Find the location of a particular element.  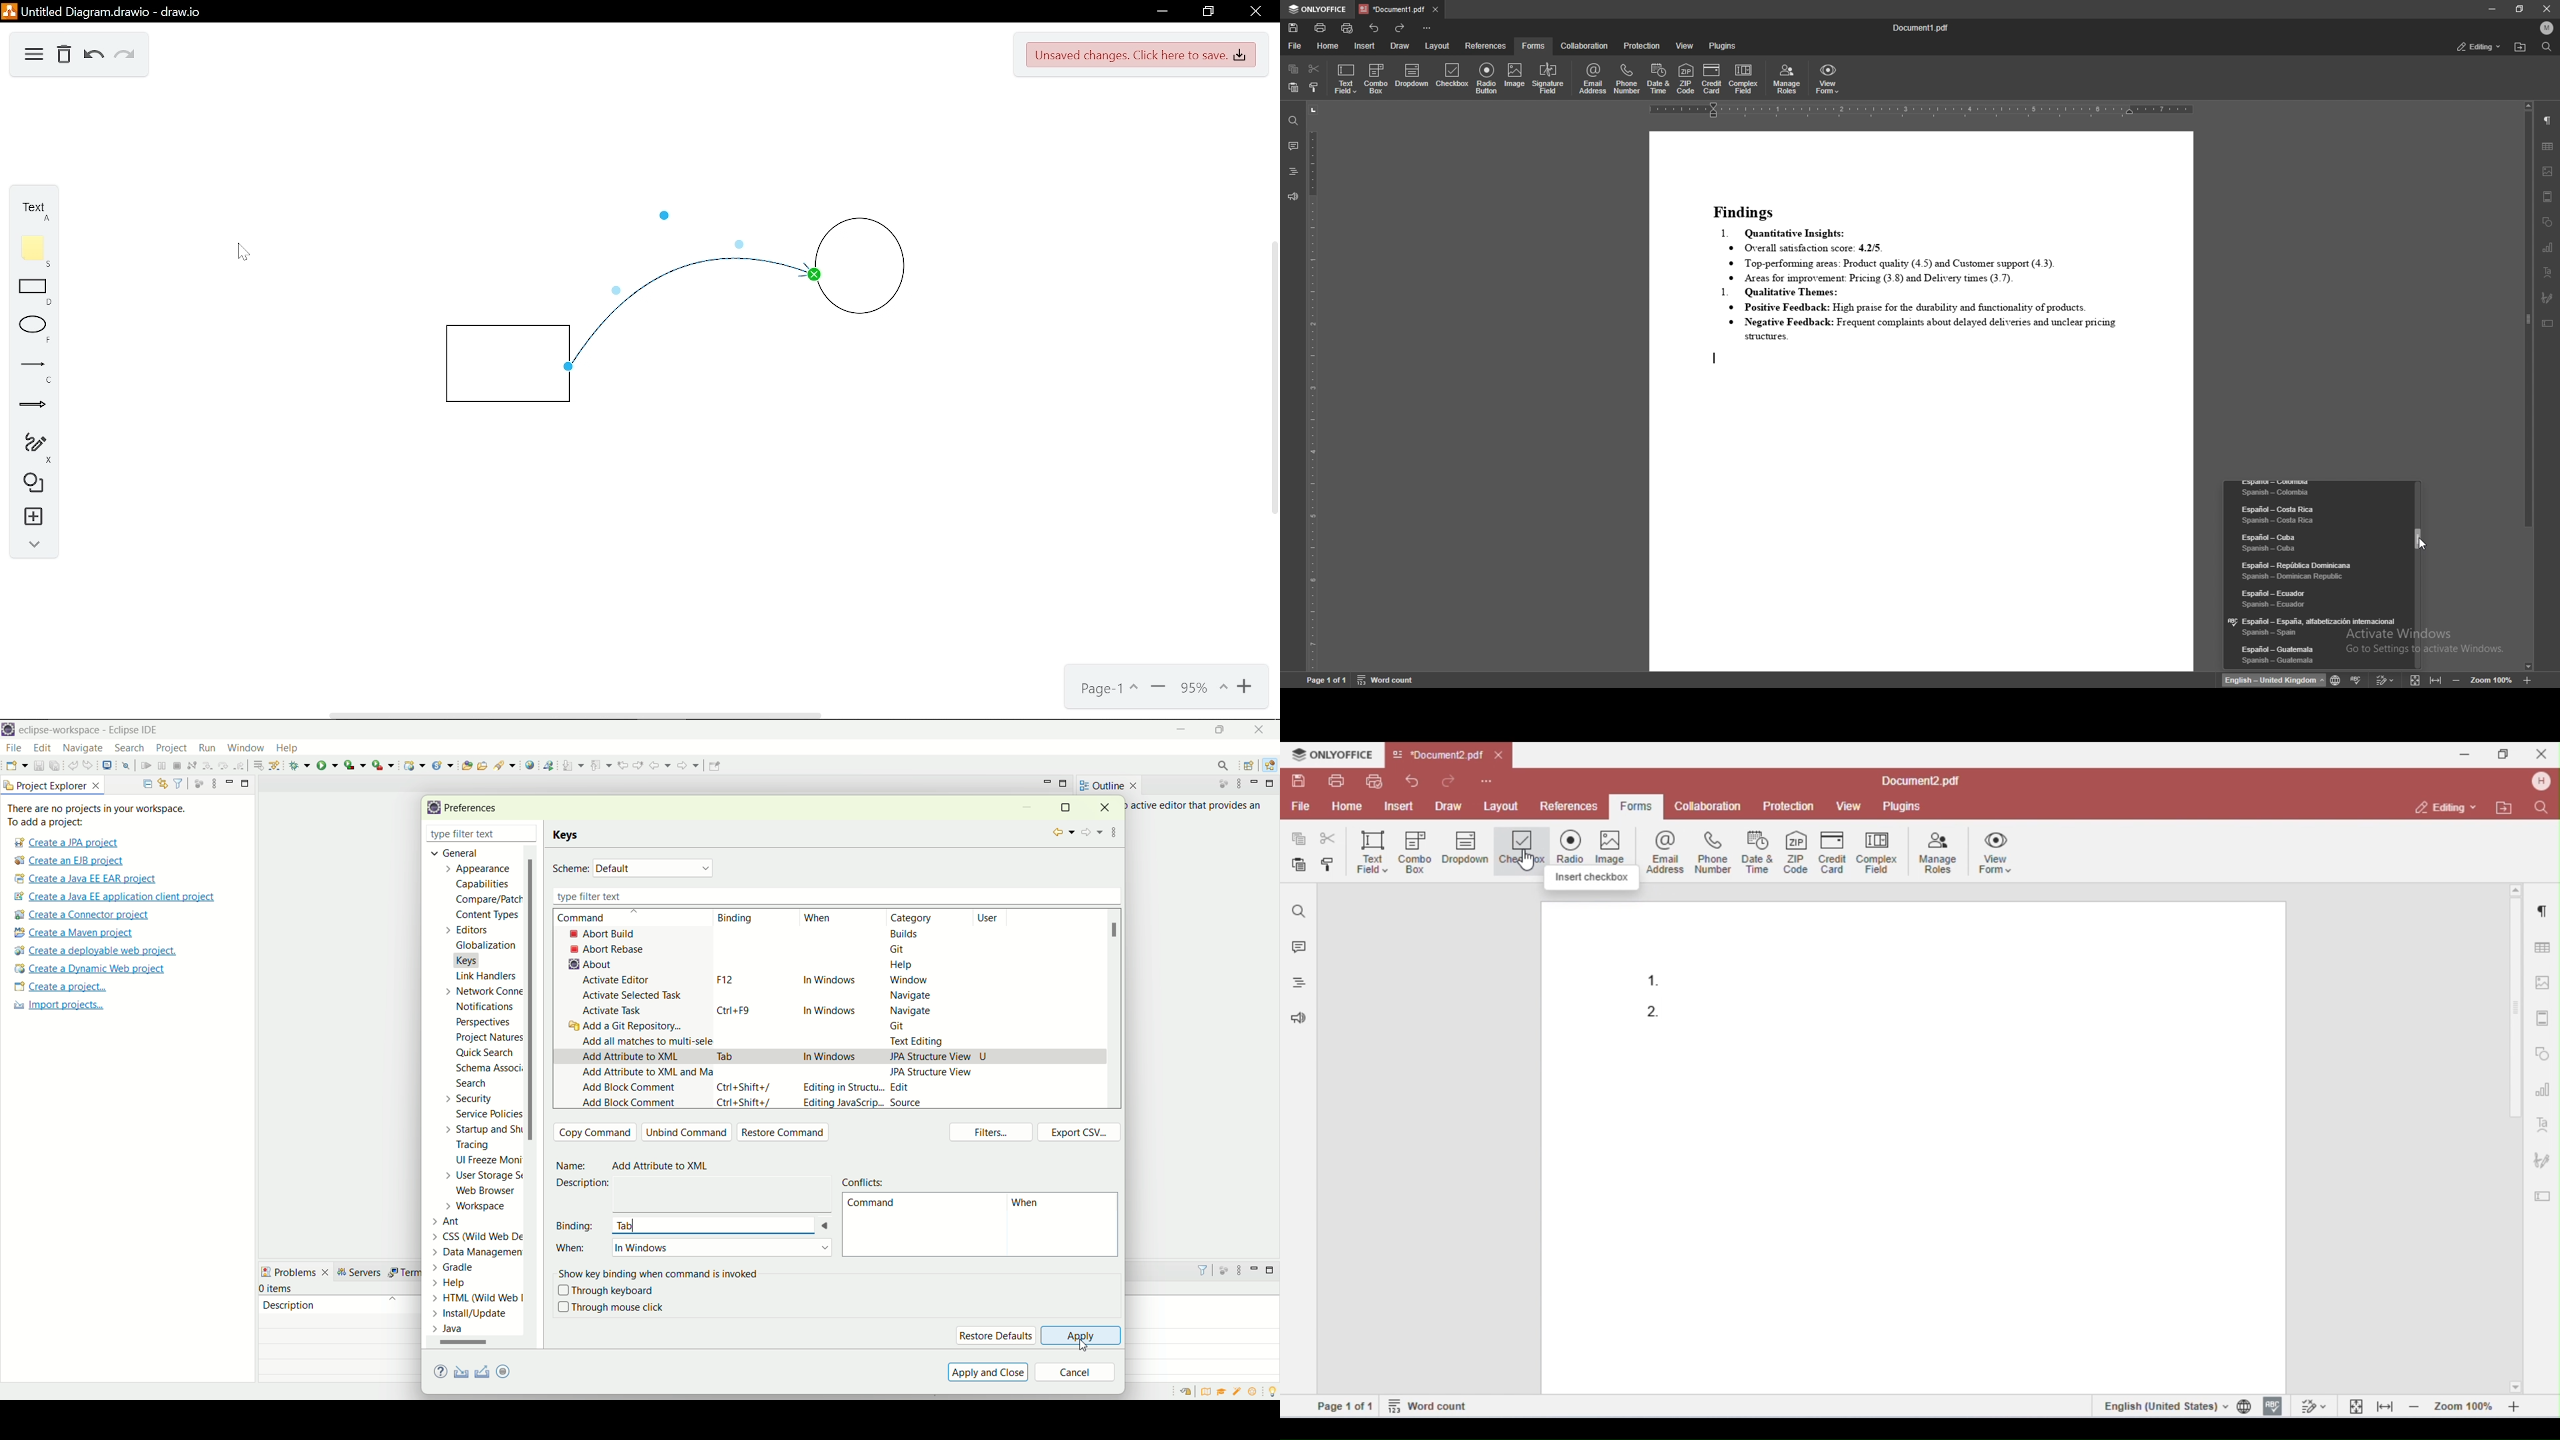

complex field is located at coordinates (1745, 79).